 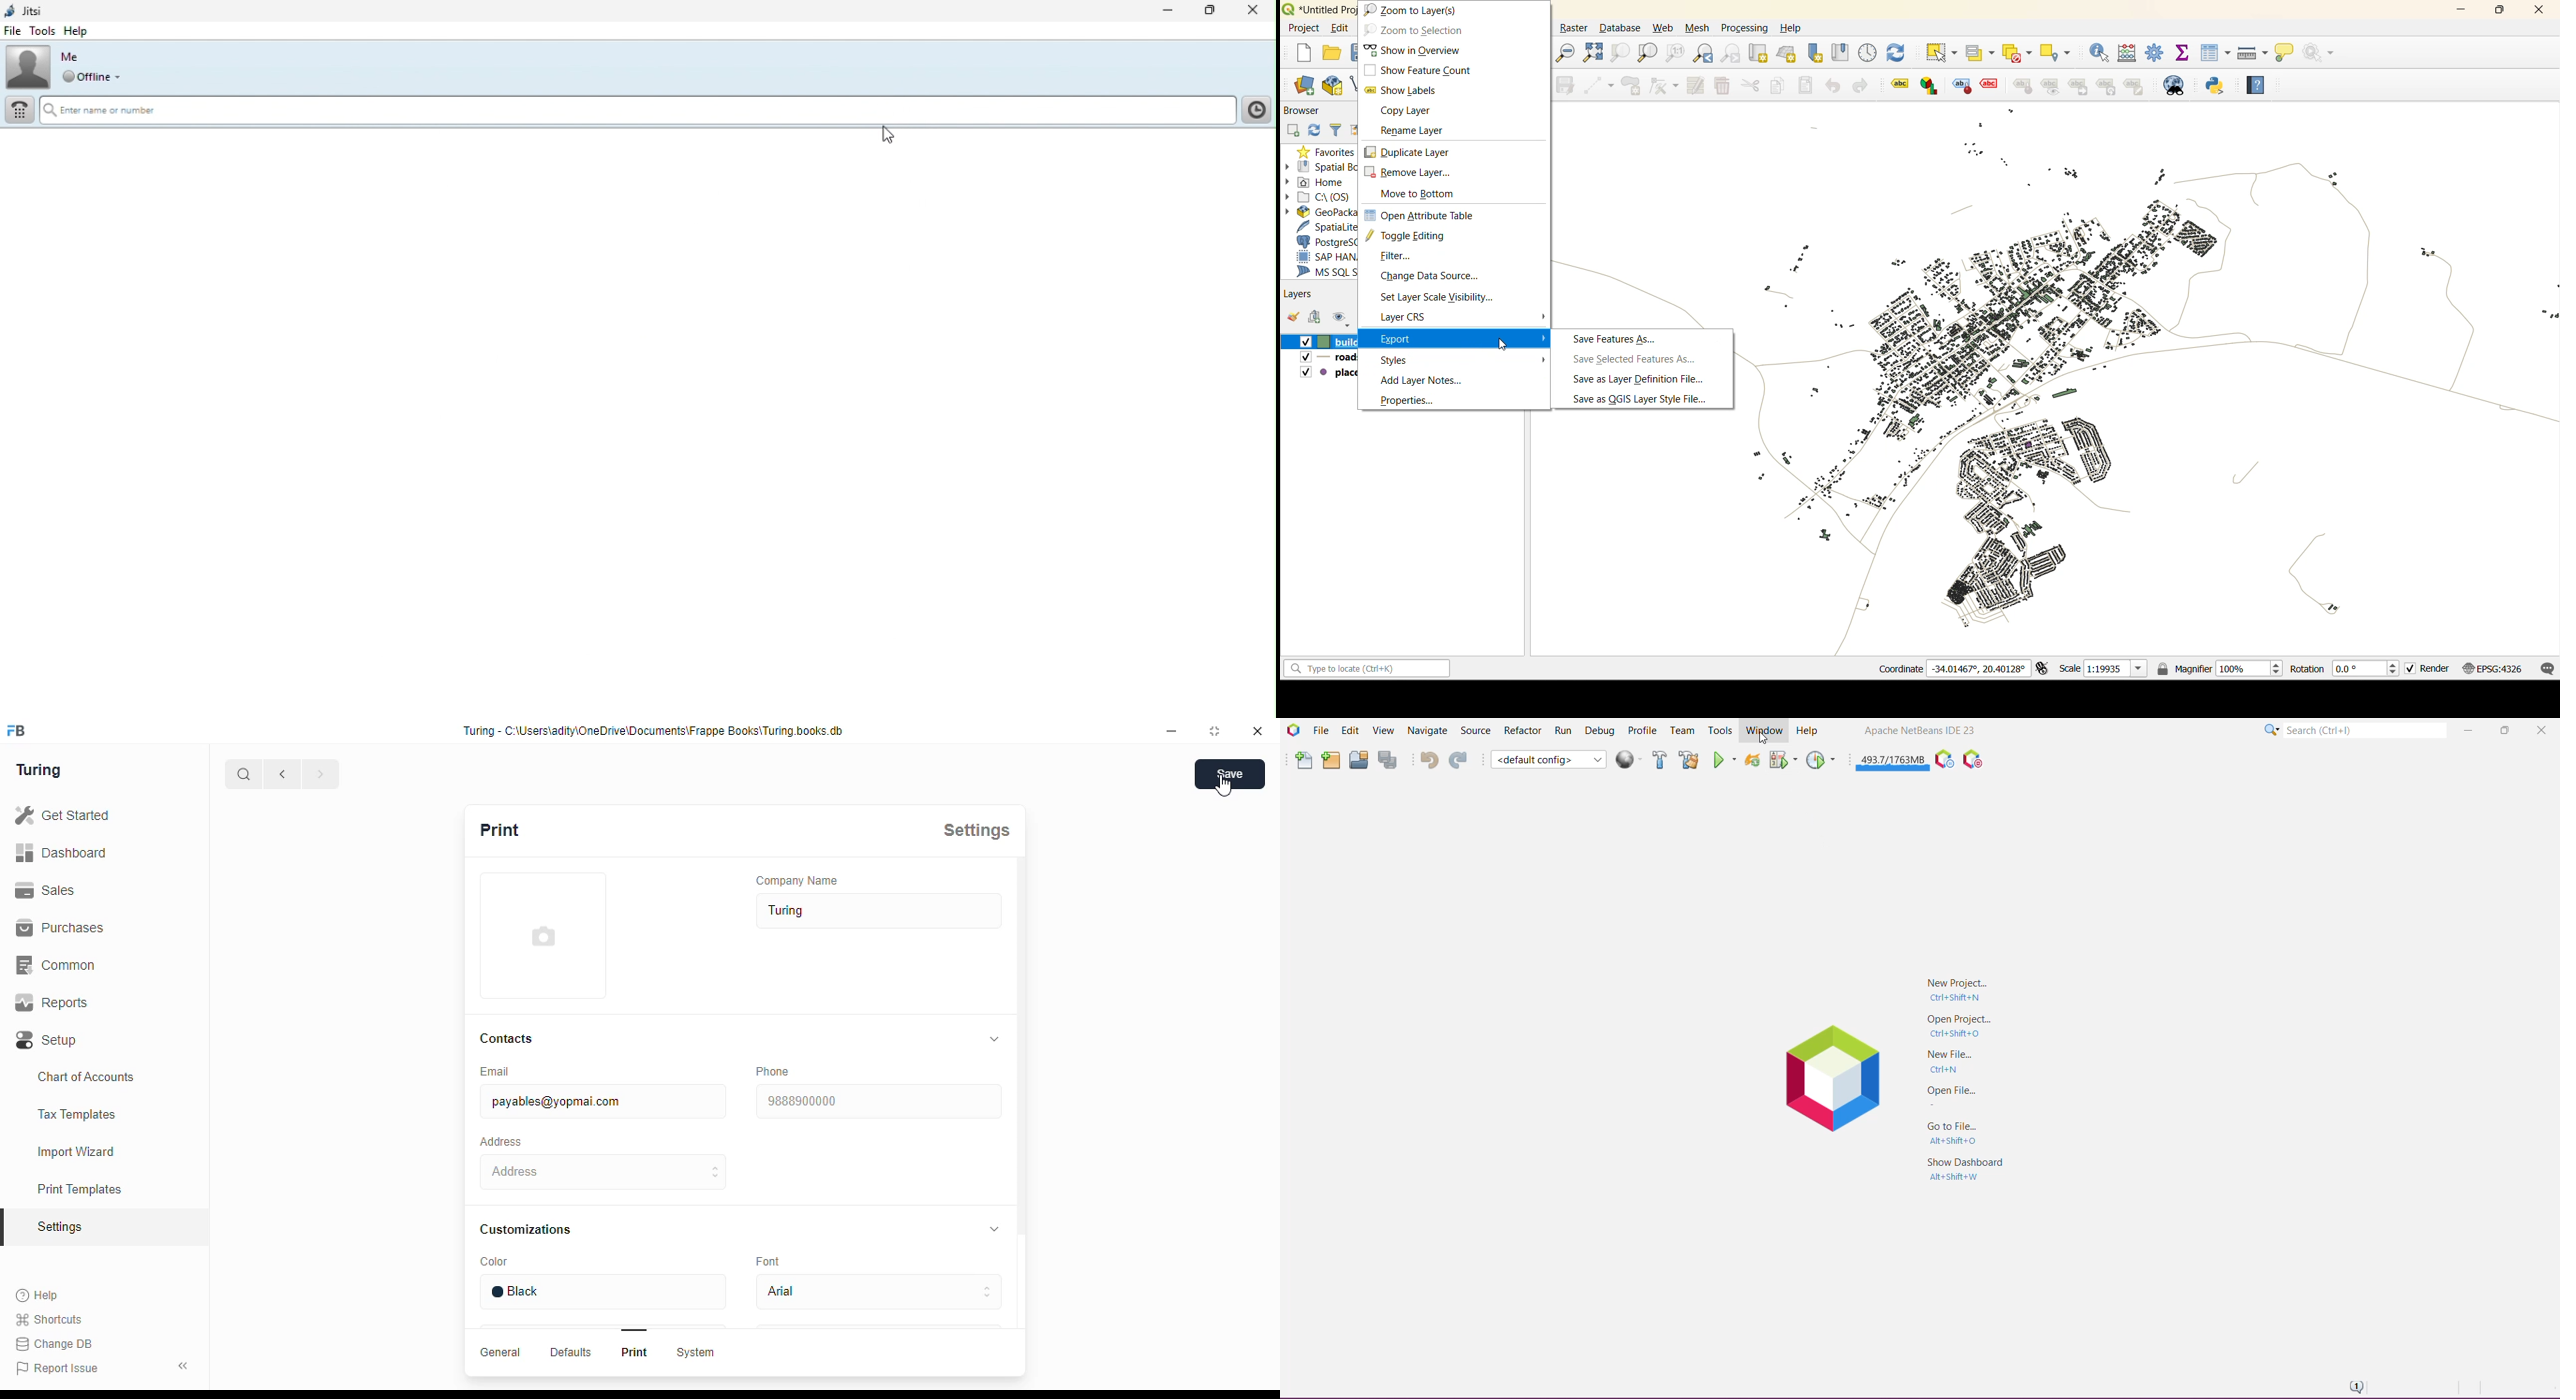 I want to click on ‘Phone, so click(x=775, y=1071).